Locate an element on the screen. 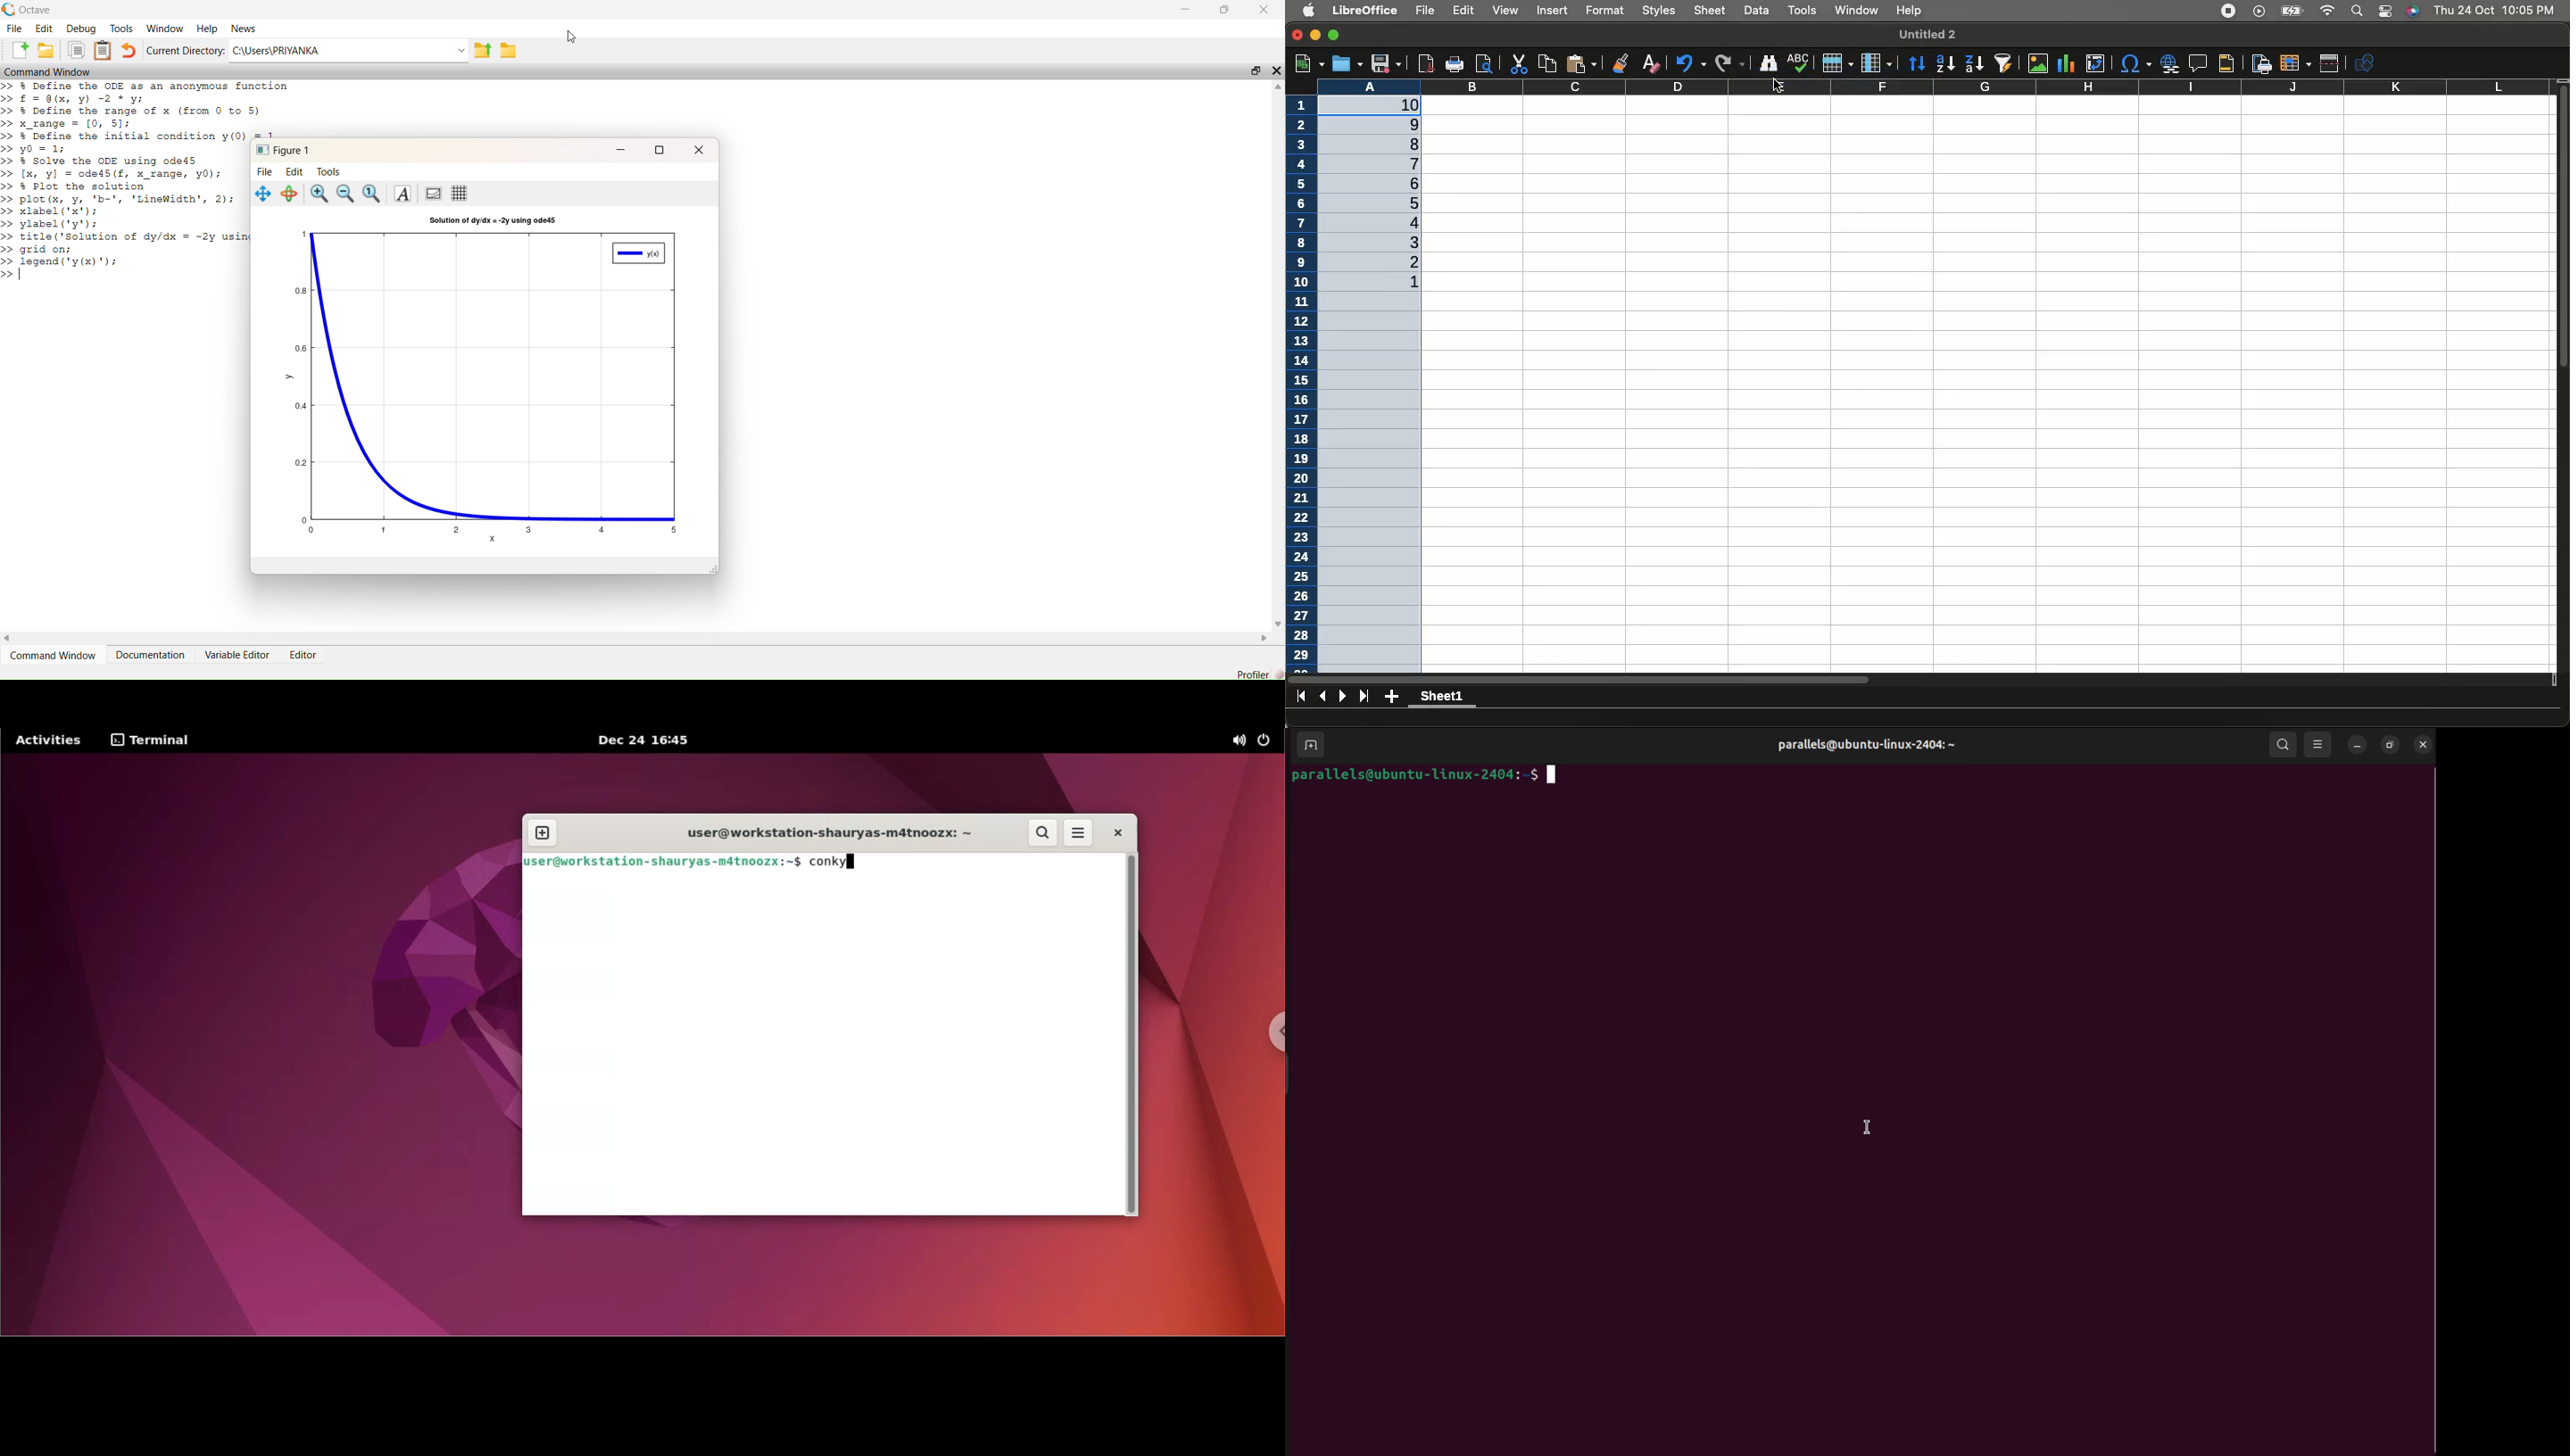 The image size is (2576, 1456). Maximize is located at coordinates (1334, 33).